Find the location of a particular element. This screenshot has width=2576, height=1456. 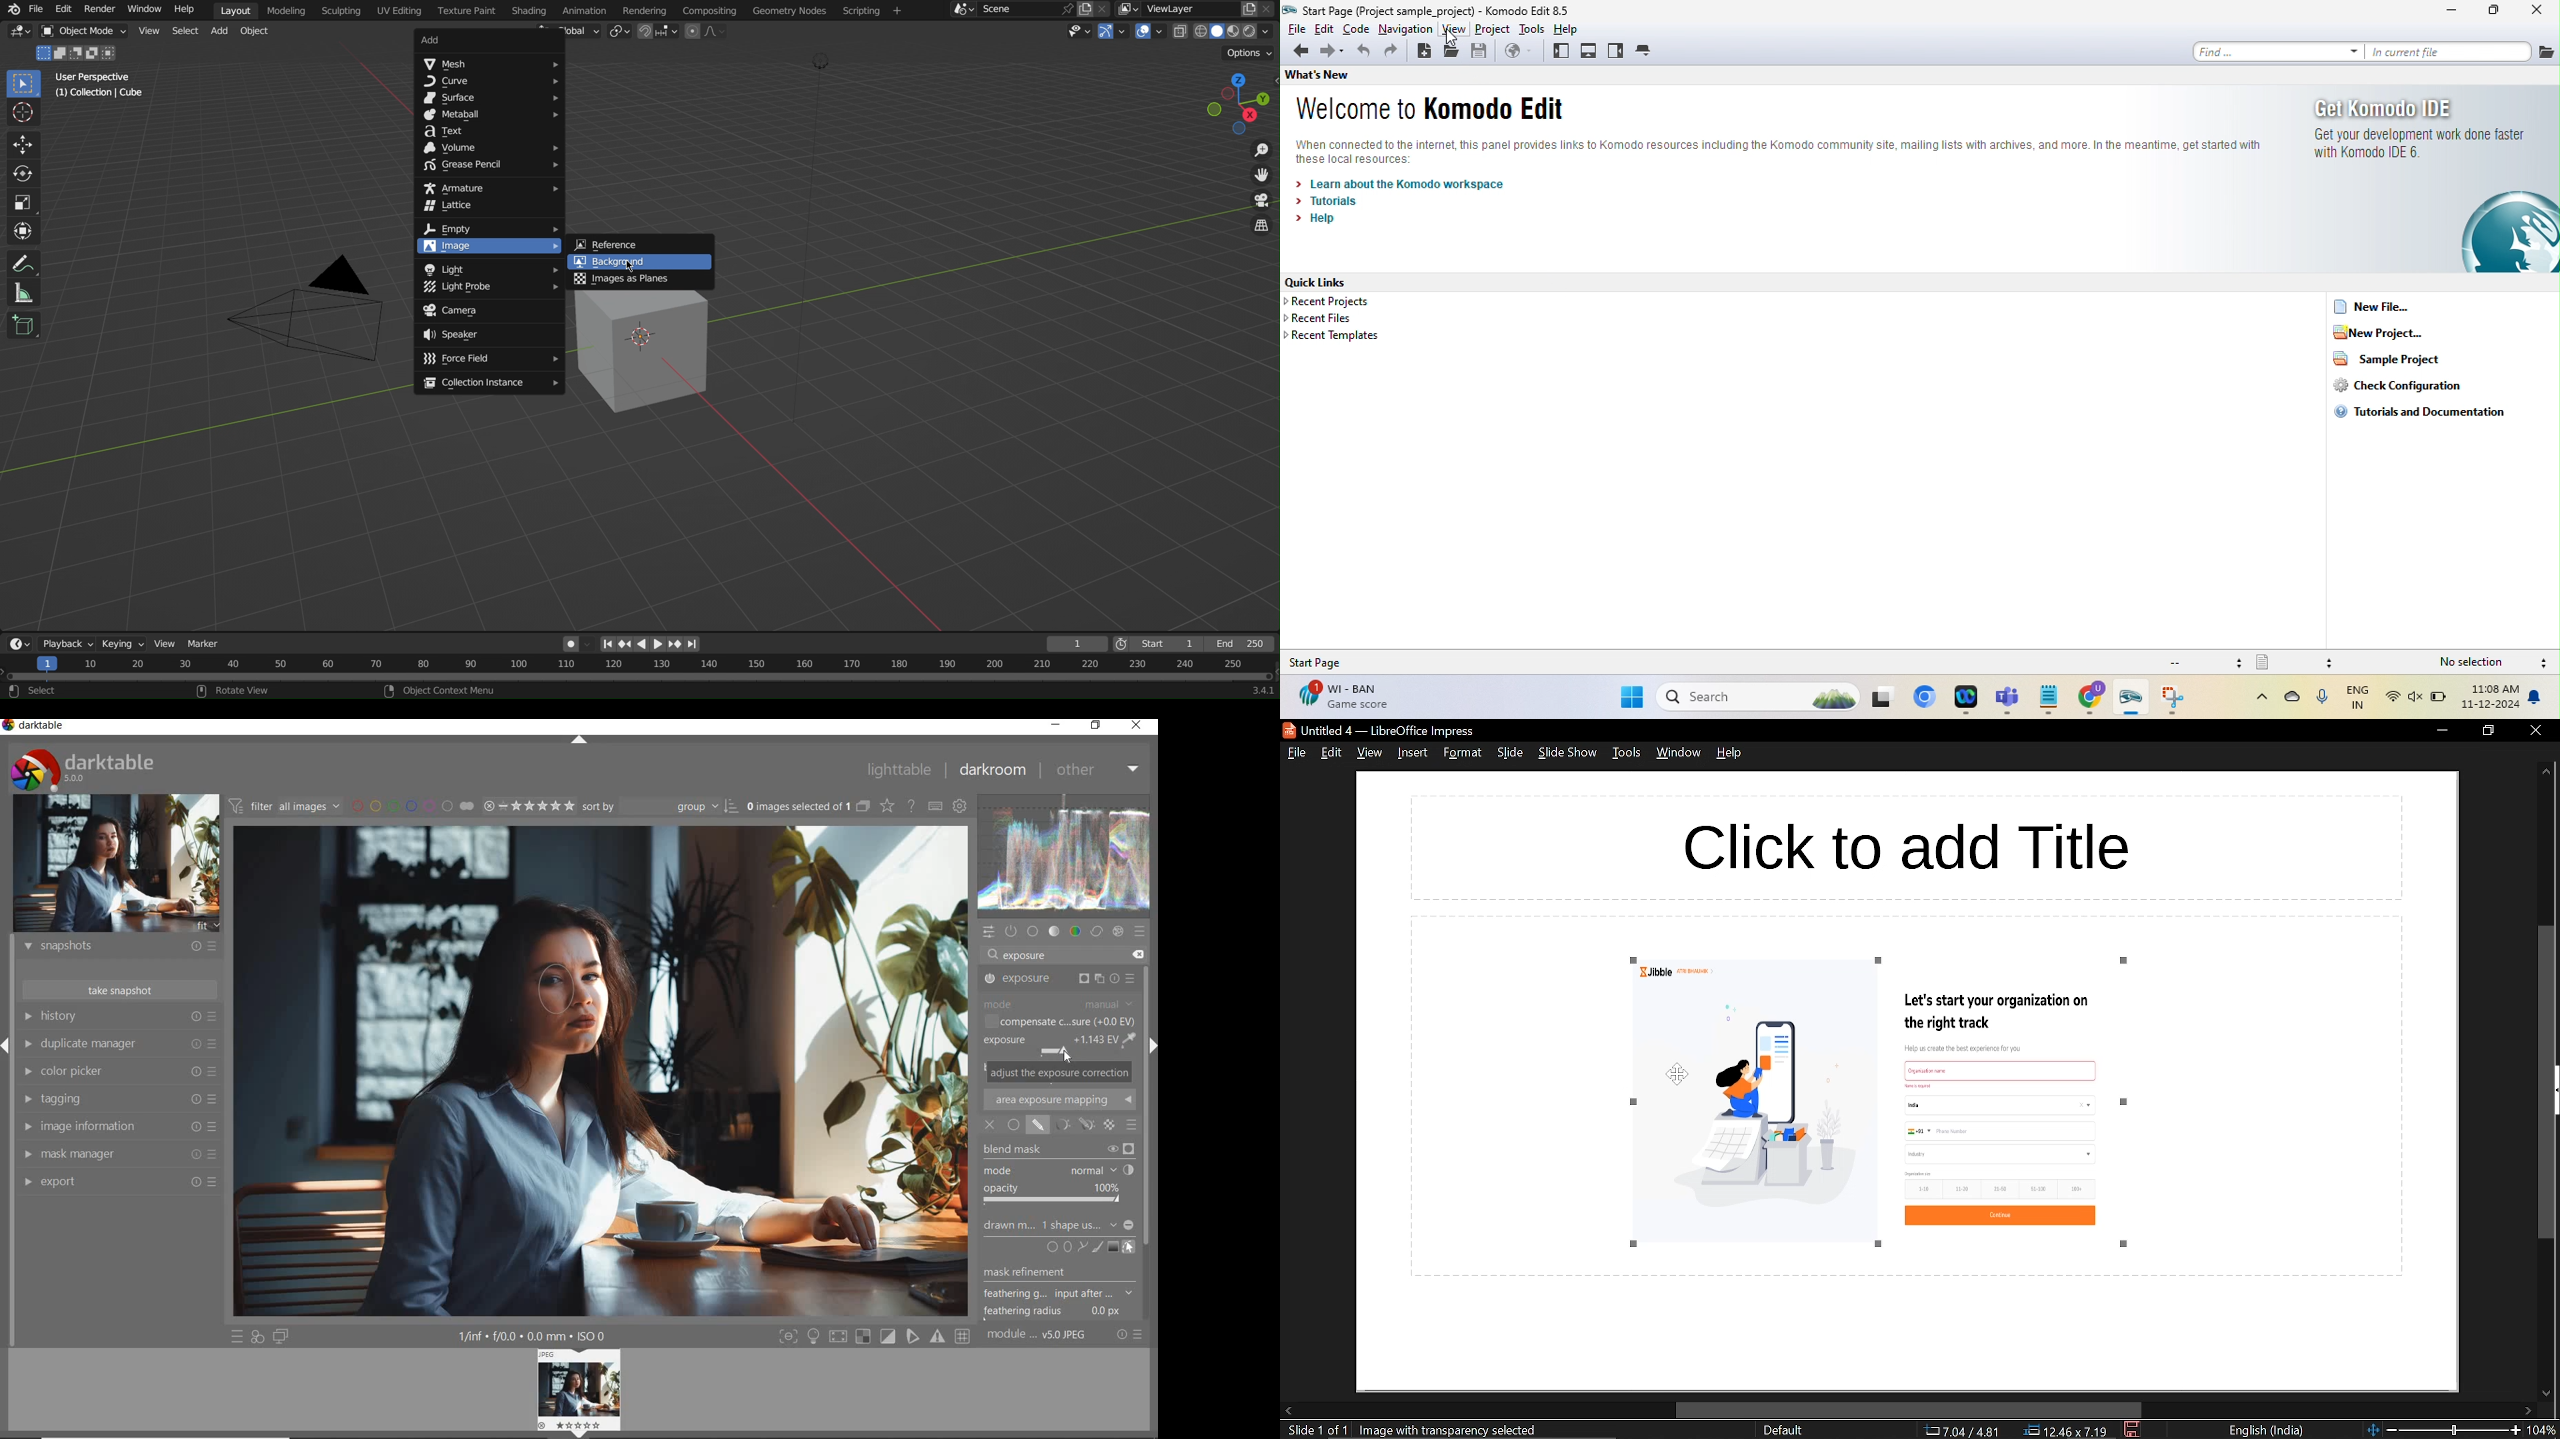

expand/collapse is located at coordinates (579, 739).